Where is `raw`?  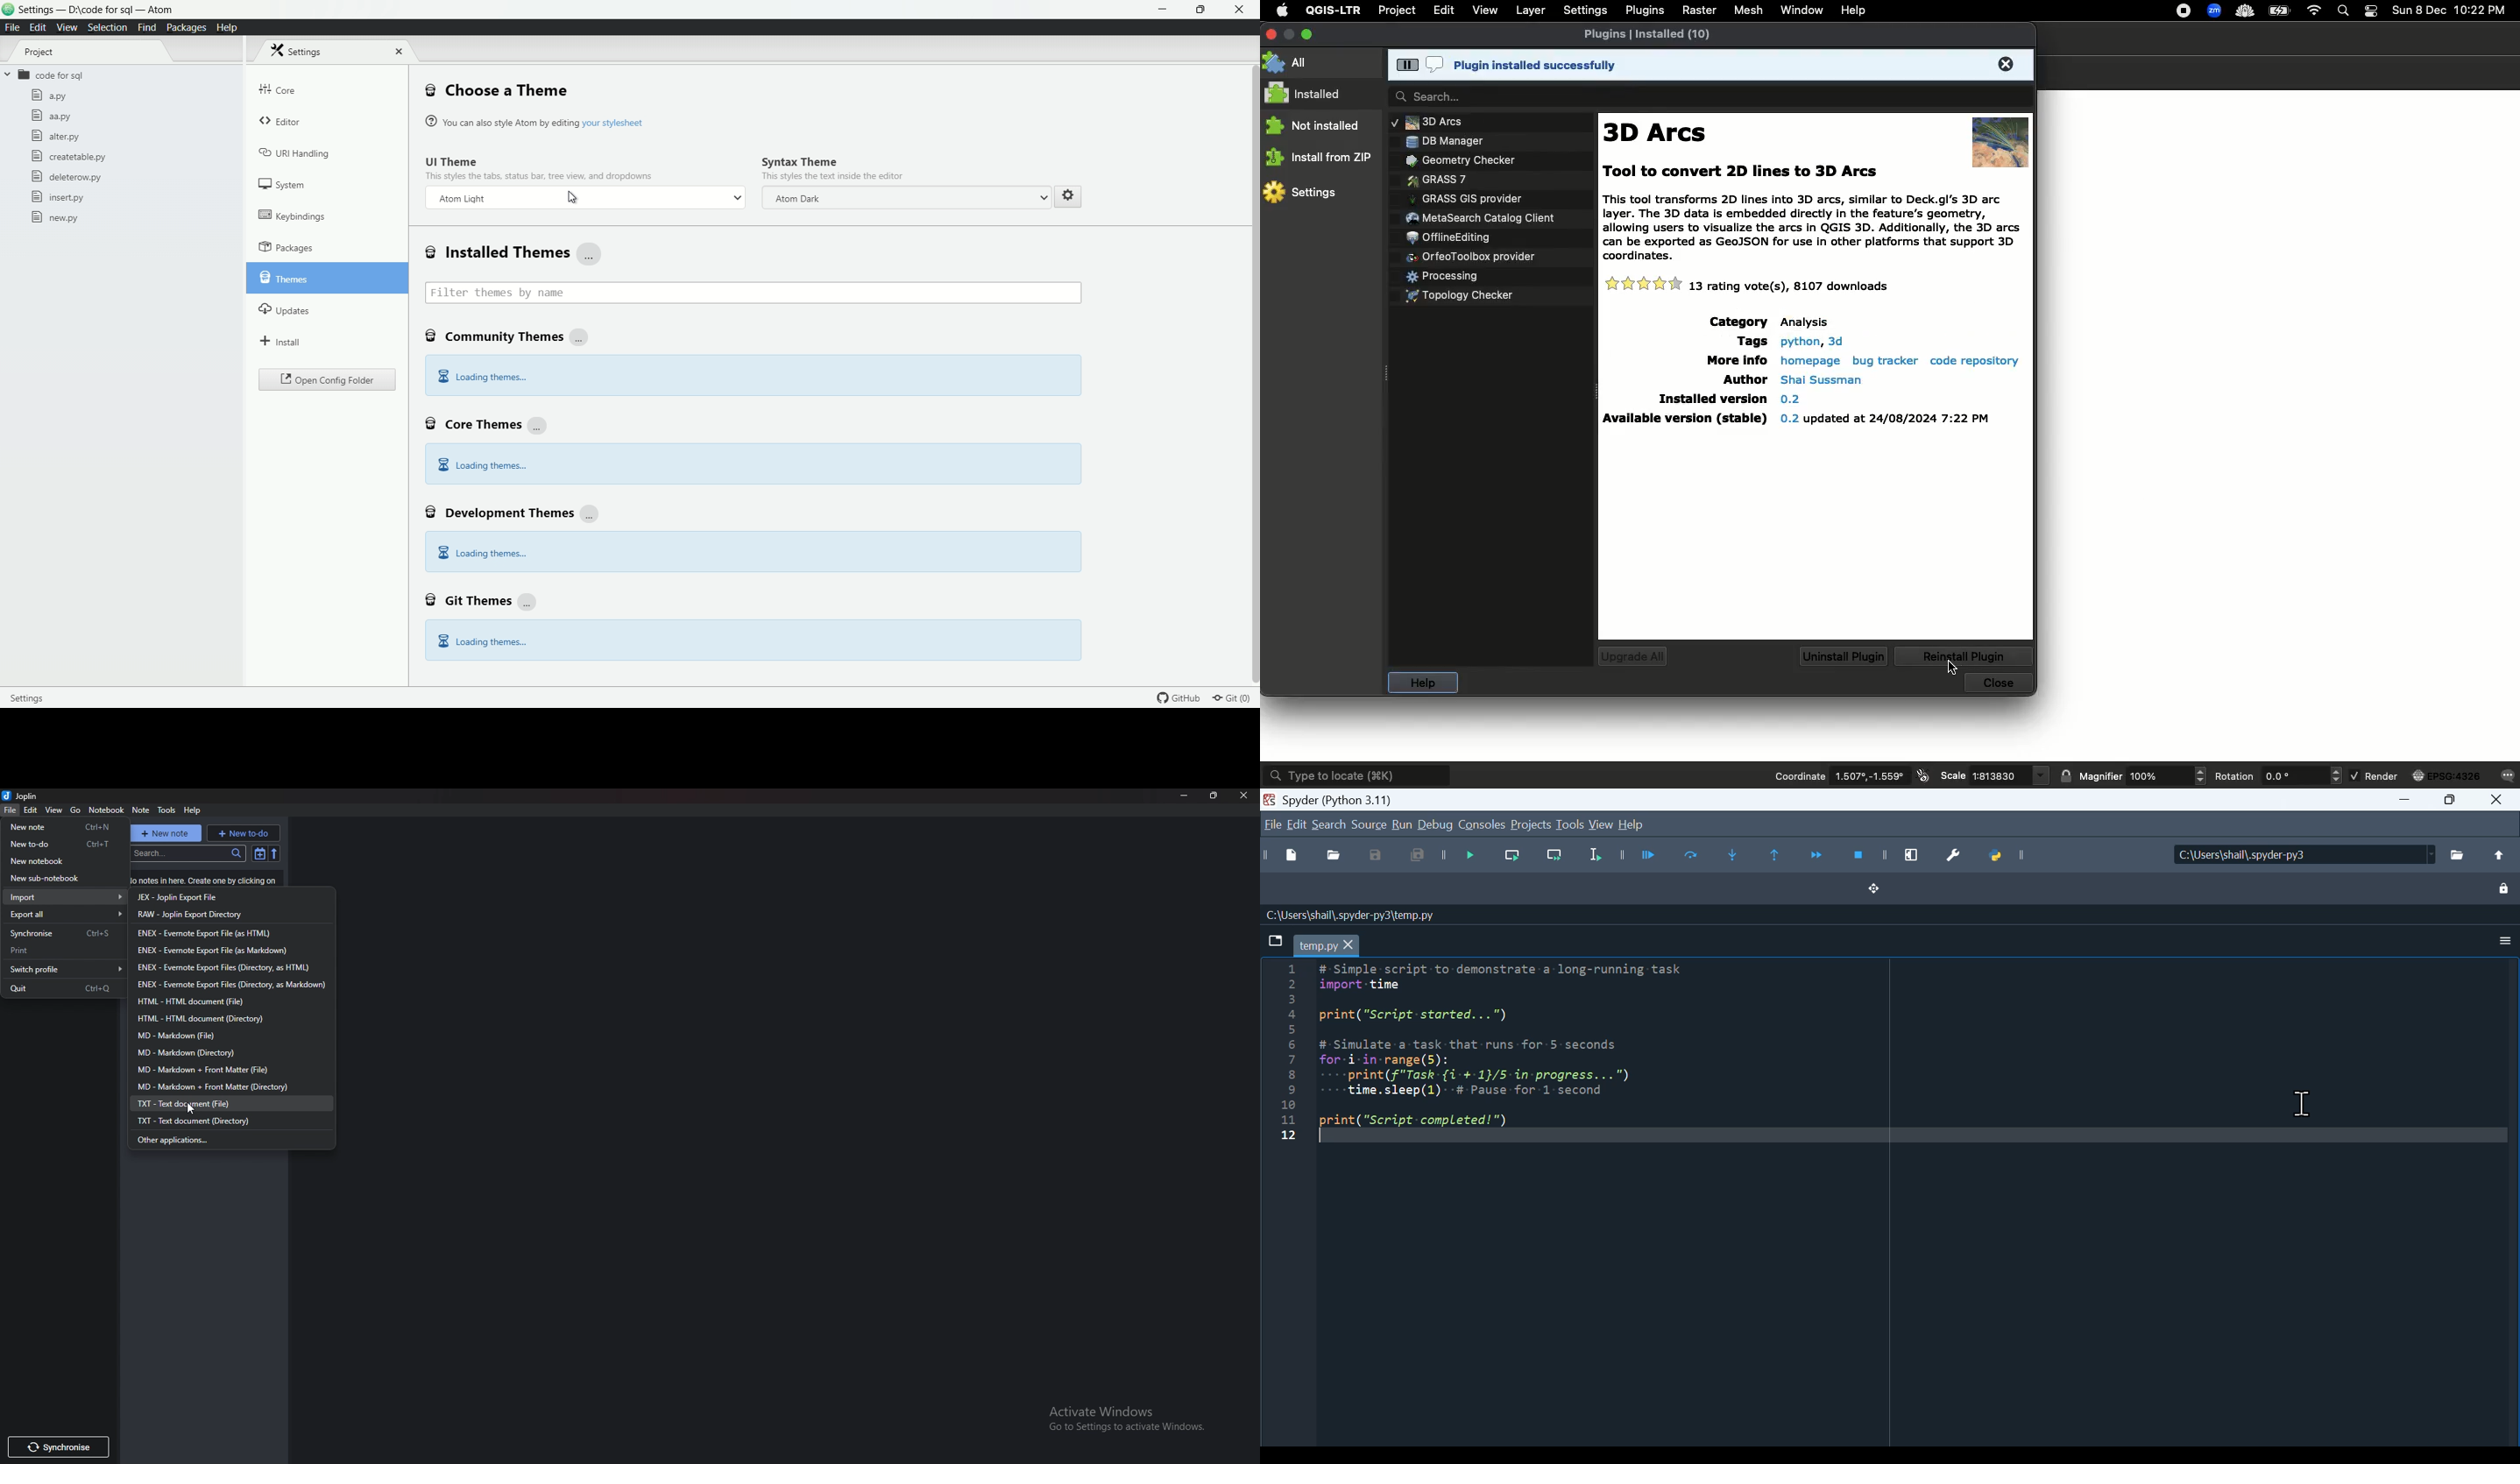 raw is located at coordinates (203, 914).